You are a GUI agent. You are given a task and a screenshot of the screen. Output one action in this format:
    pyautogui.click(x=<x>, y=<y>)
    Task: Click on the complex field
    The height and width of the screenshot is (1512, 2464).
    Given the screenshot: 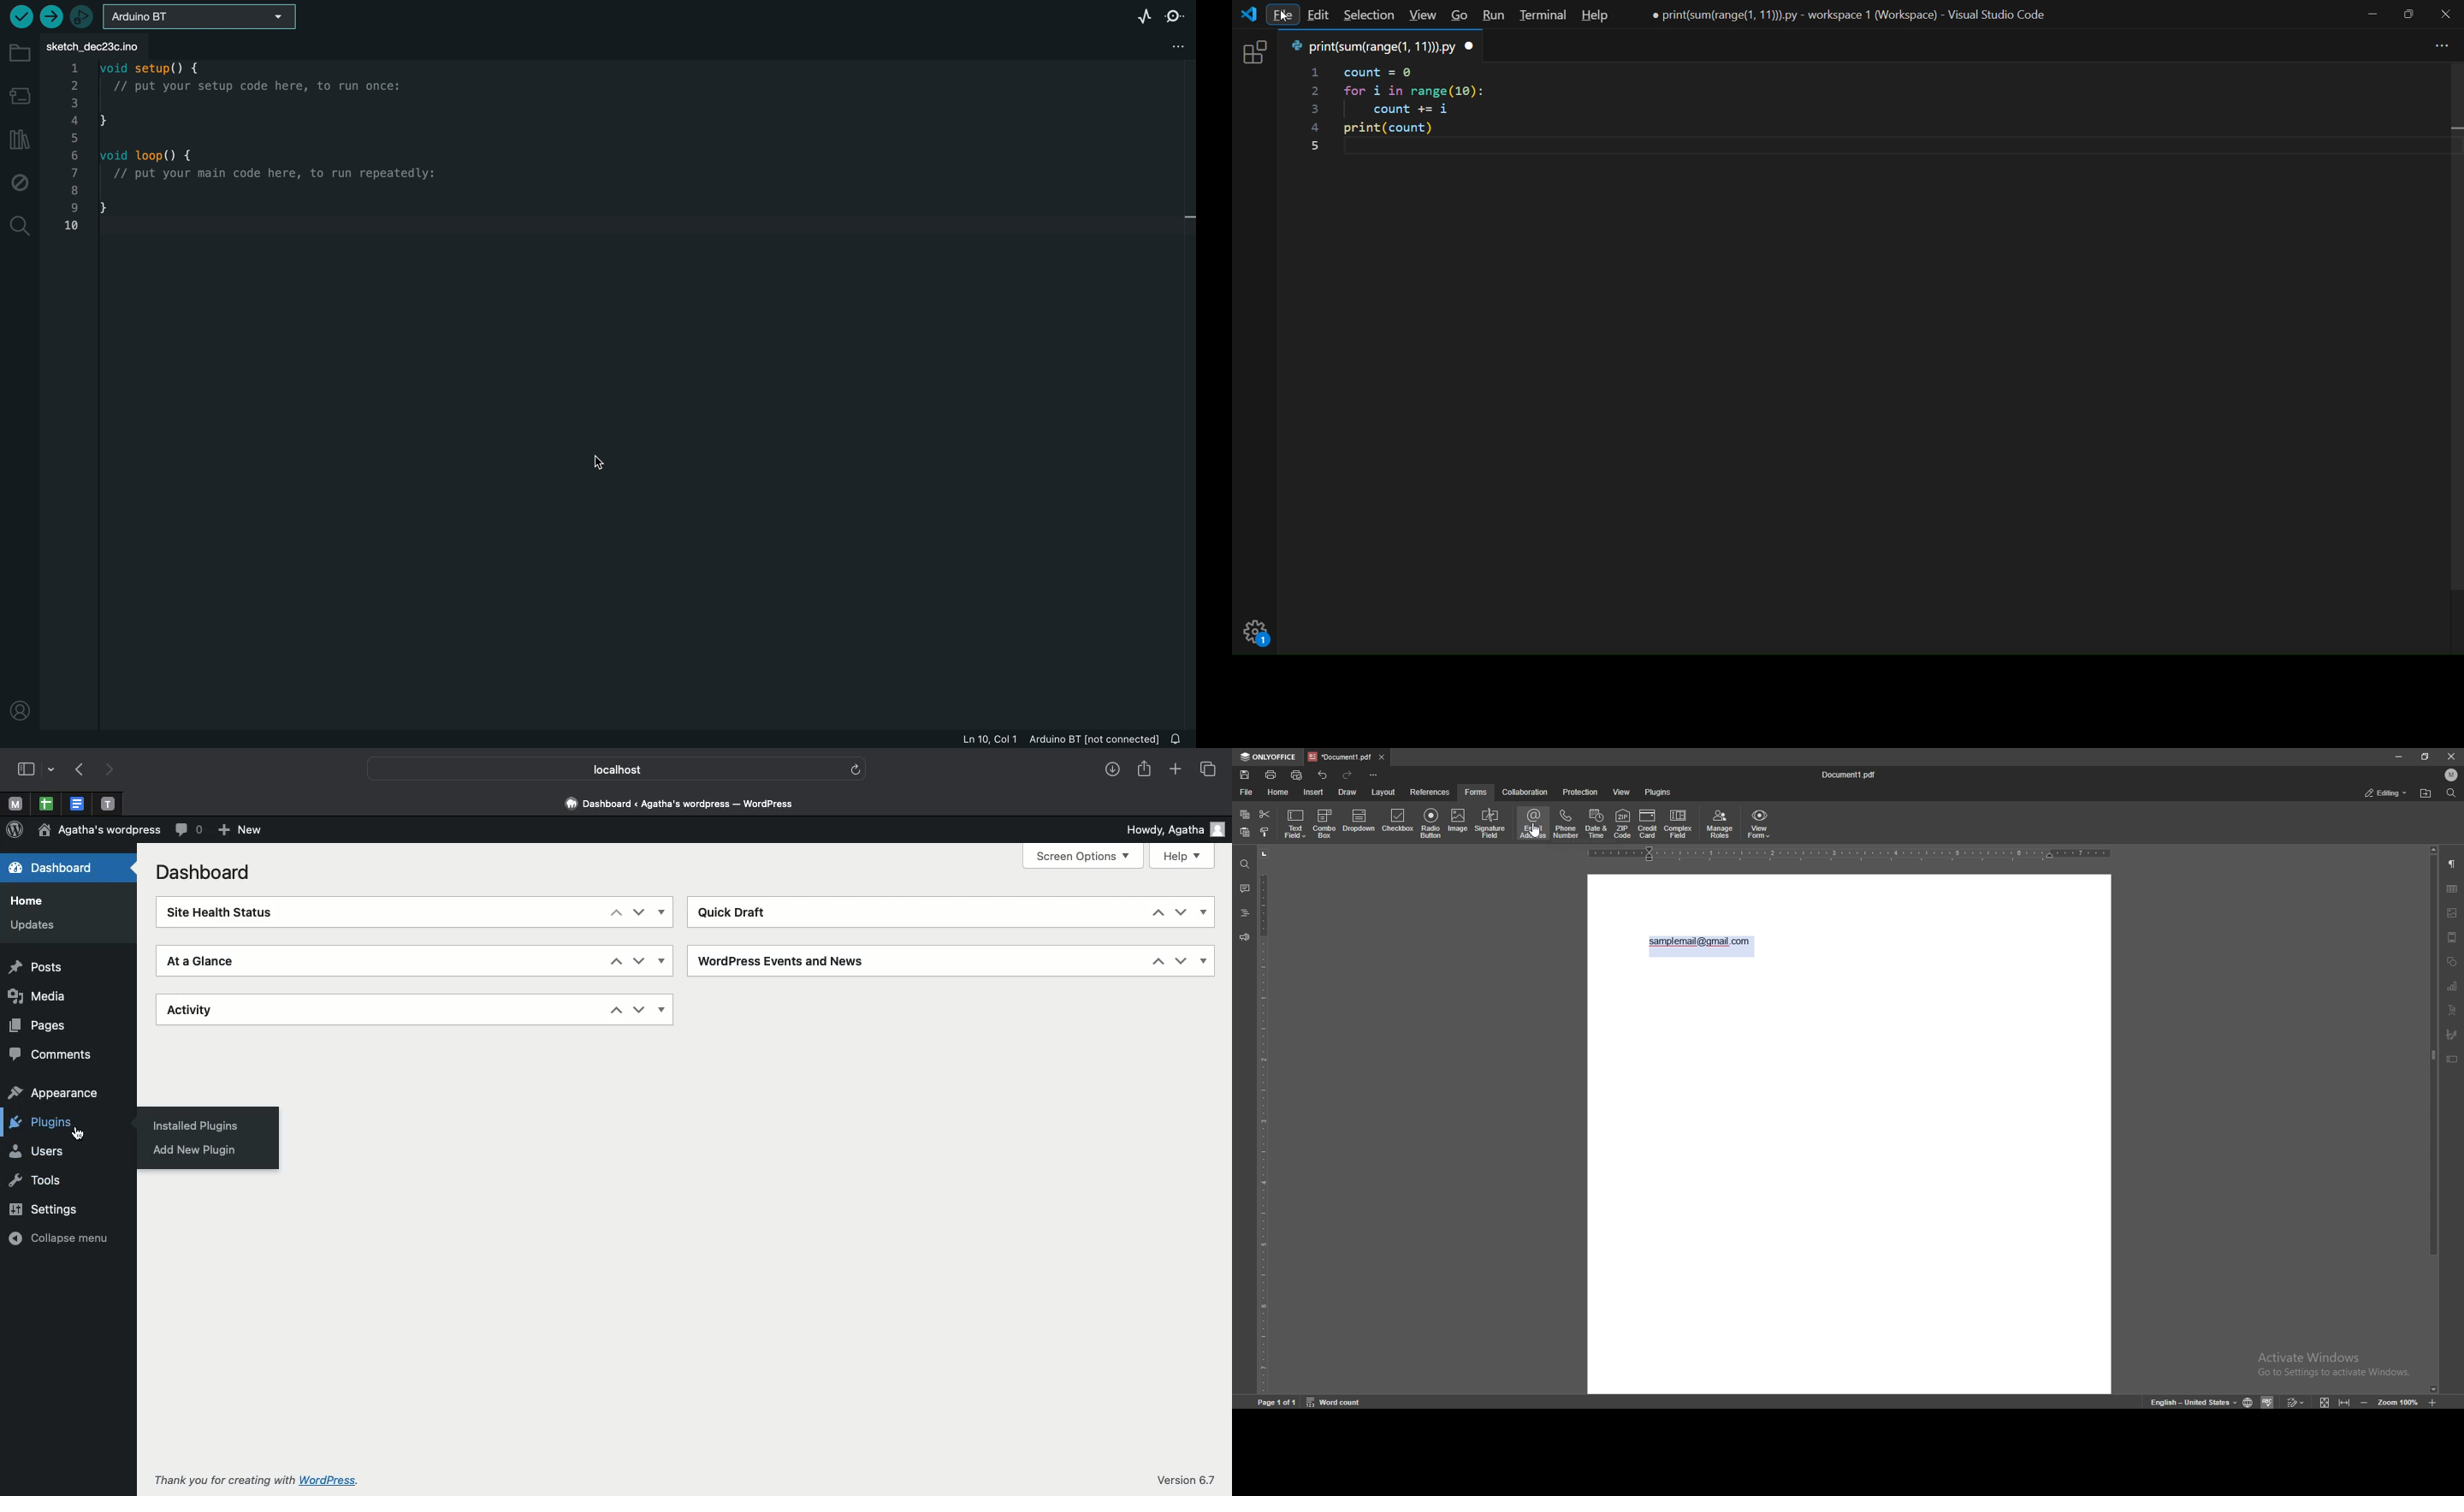 What is the action you would take?
    pyautogui.click(x=1679, y=824)
    